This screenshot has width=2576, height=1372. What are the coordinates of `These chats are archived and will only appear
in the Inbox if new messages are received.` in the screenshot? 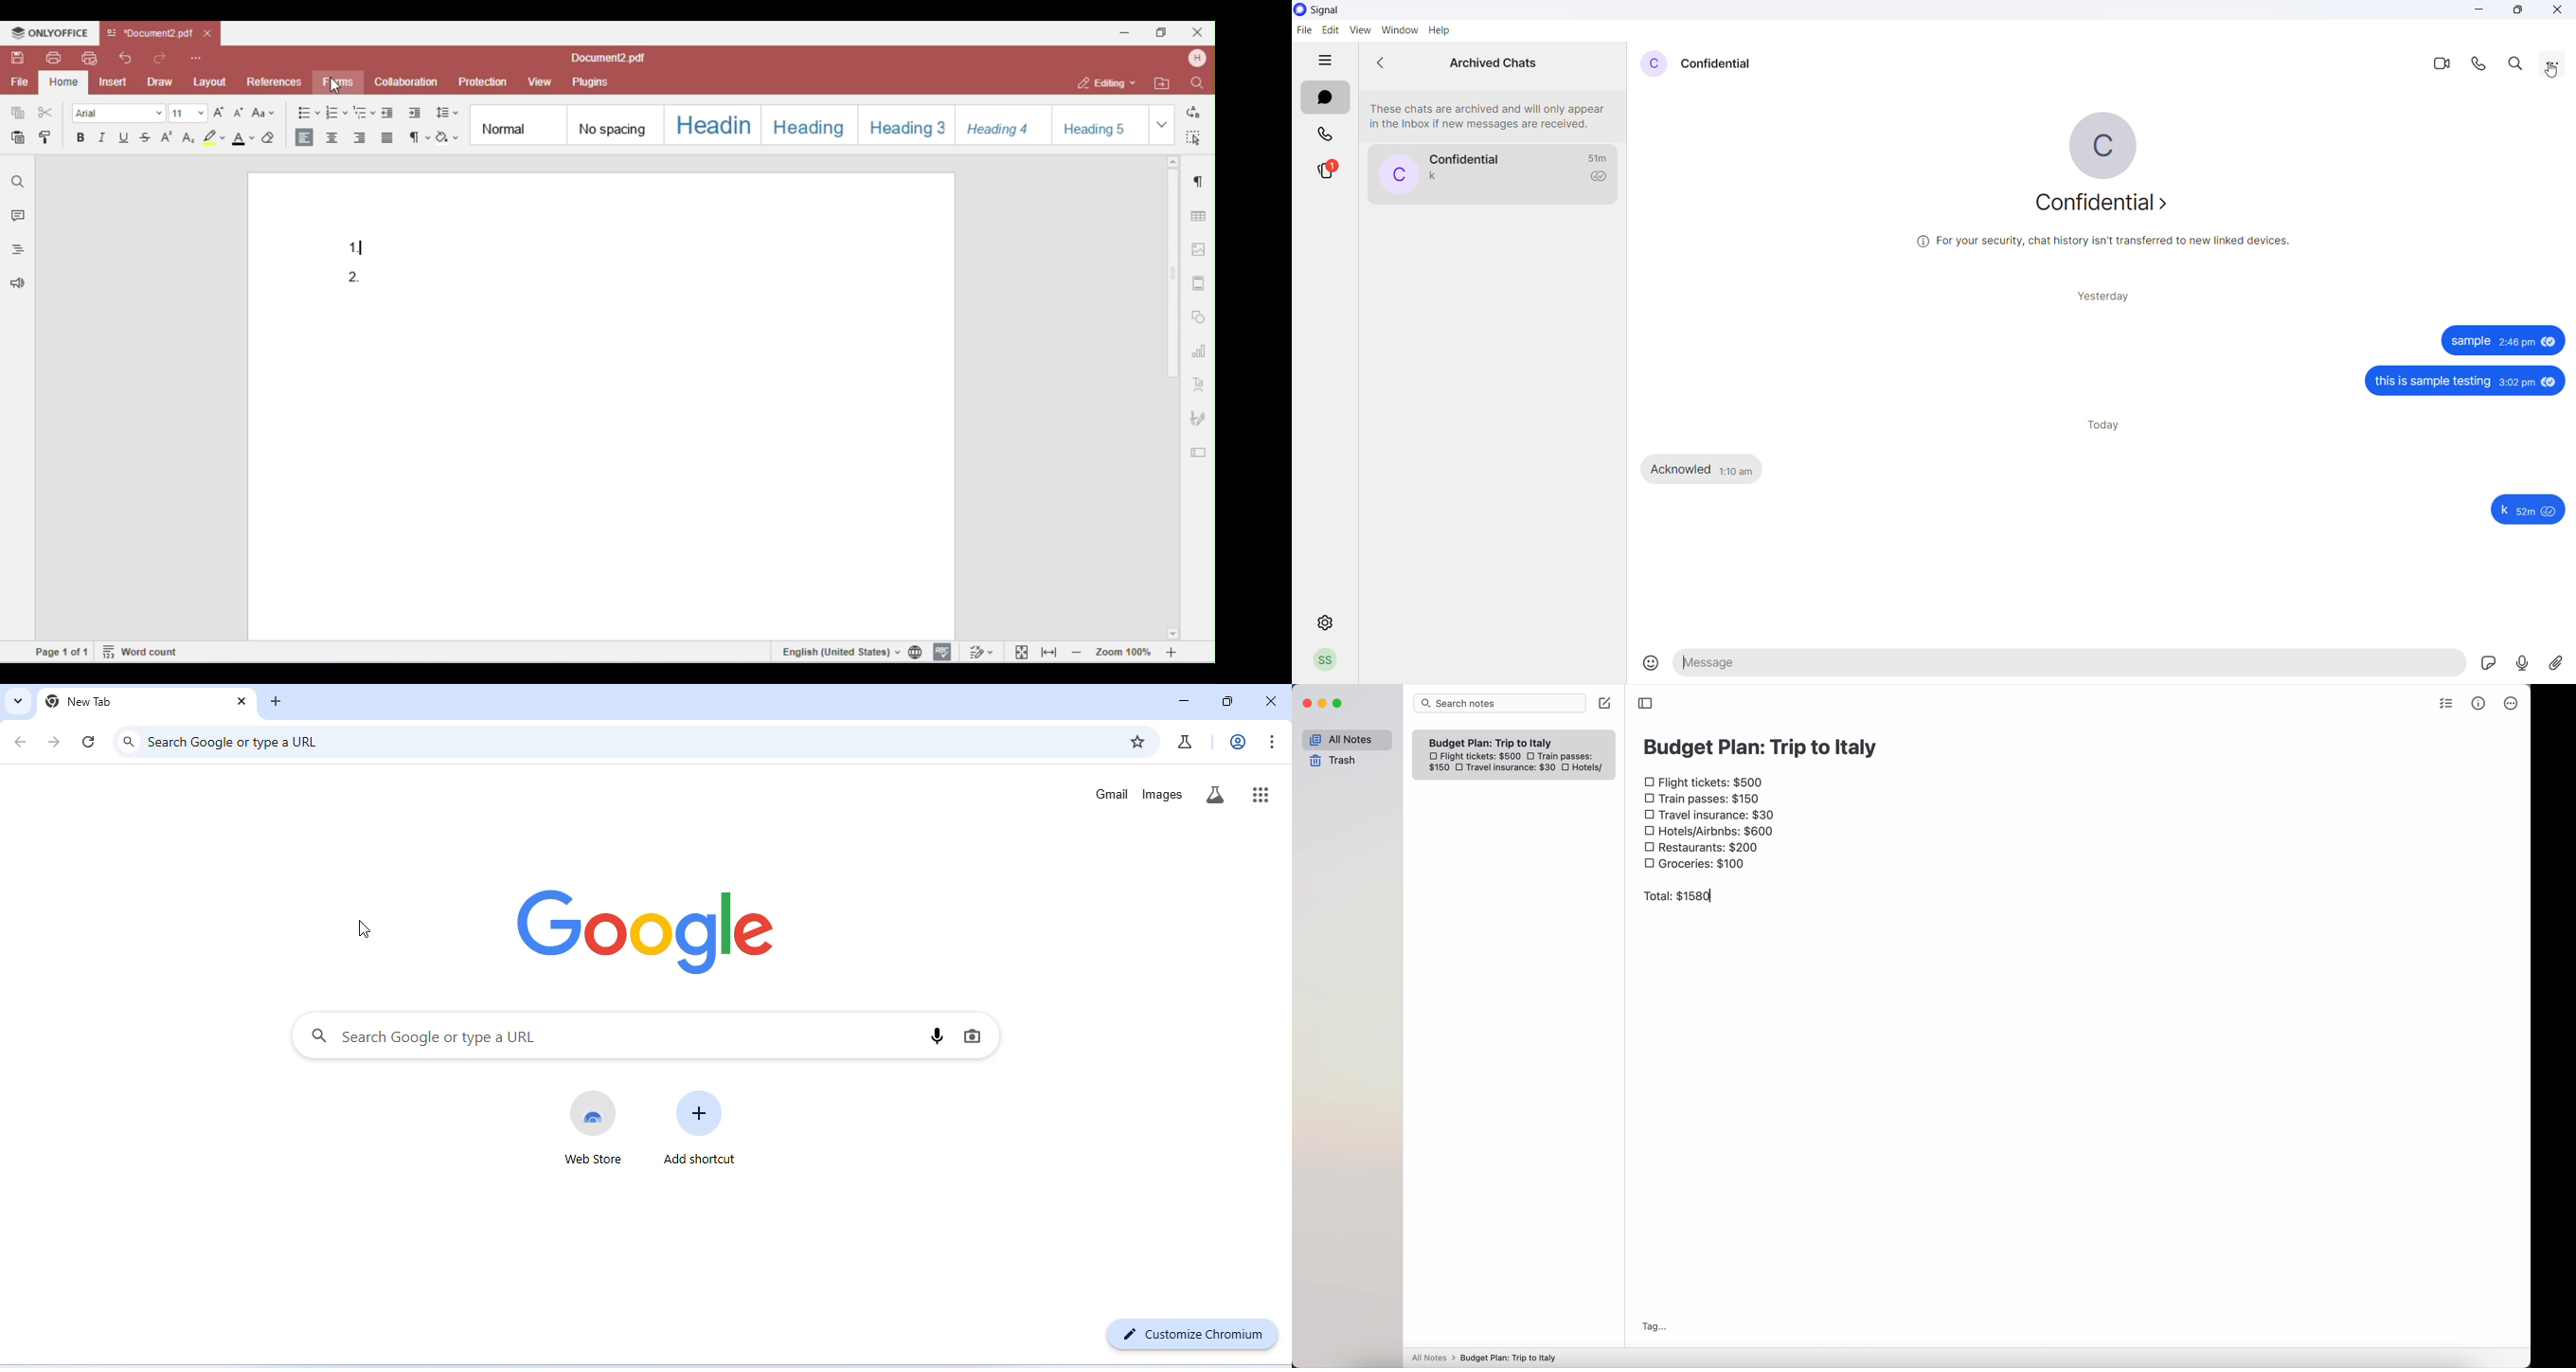 It's located at (1491, 115).